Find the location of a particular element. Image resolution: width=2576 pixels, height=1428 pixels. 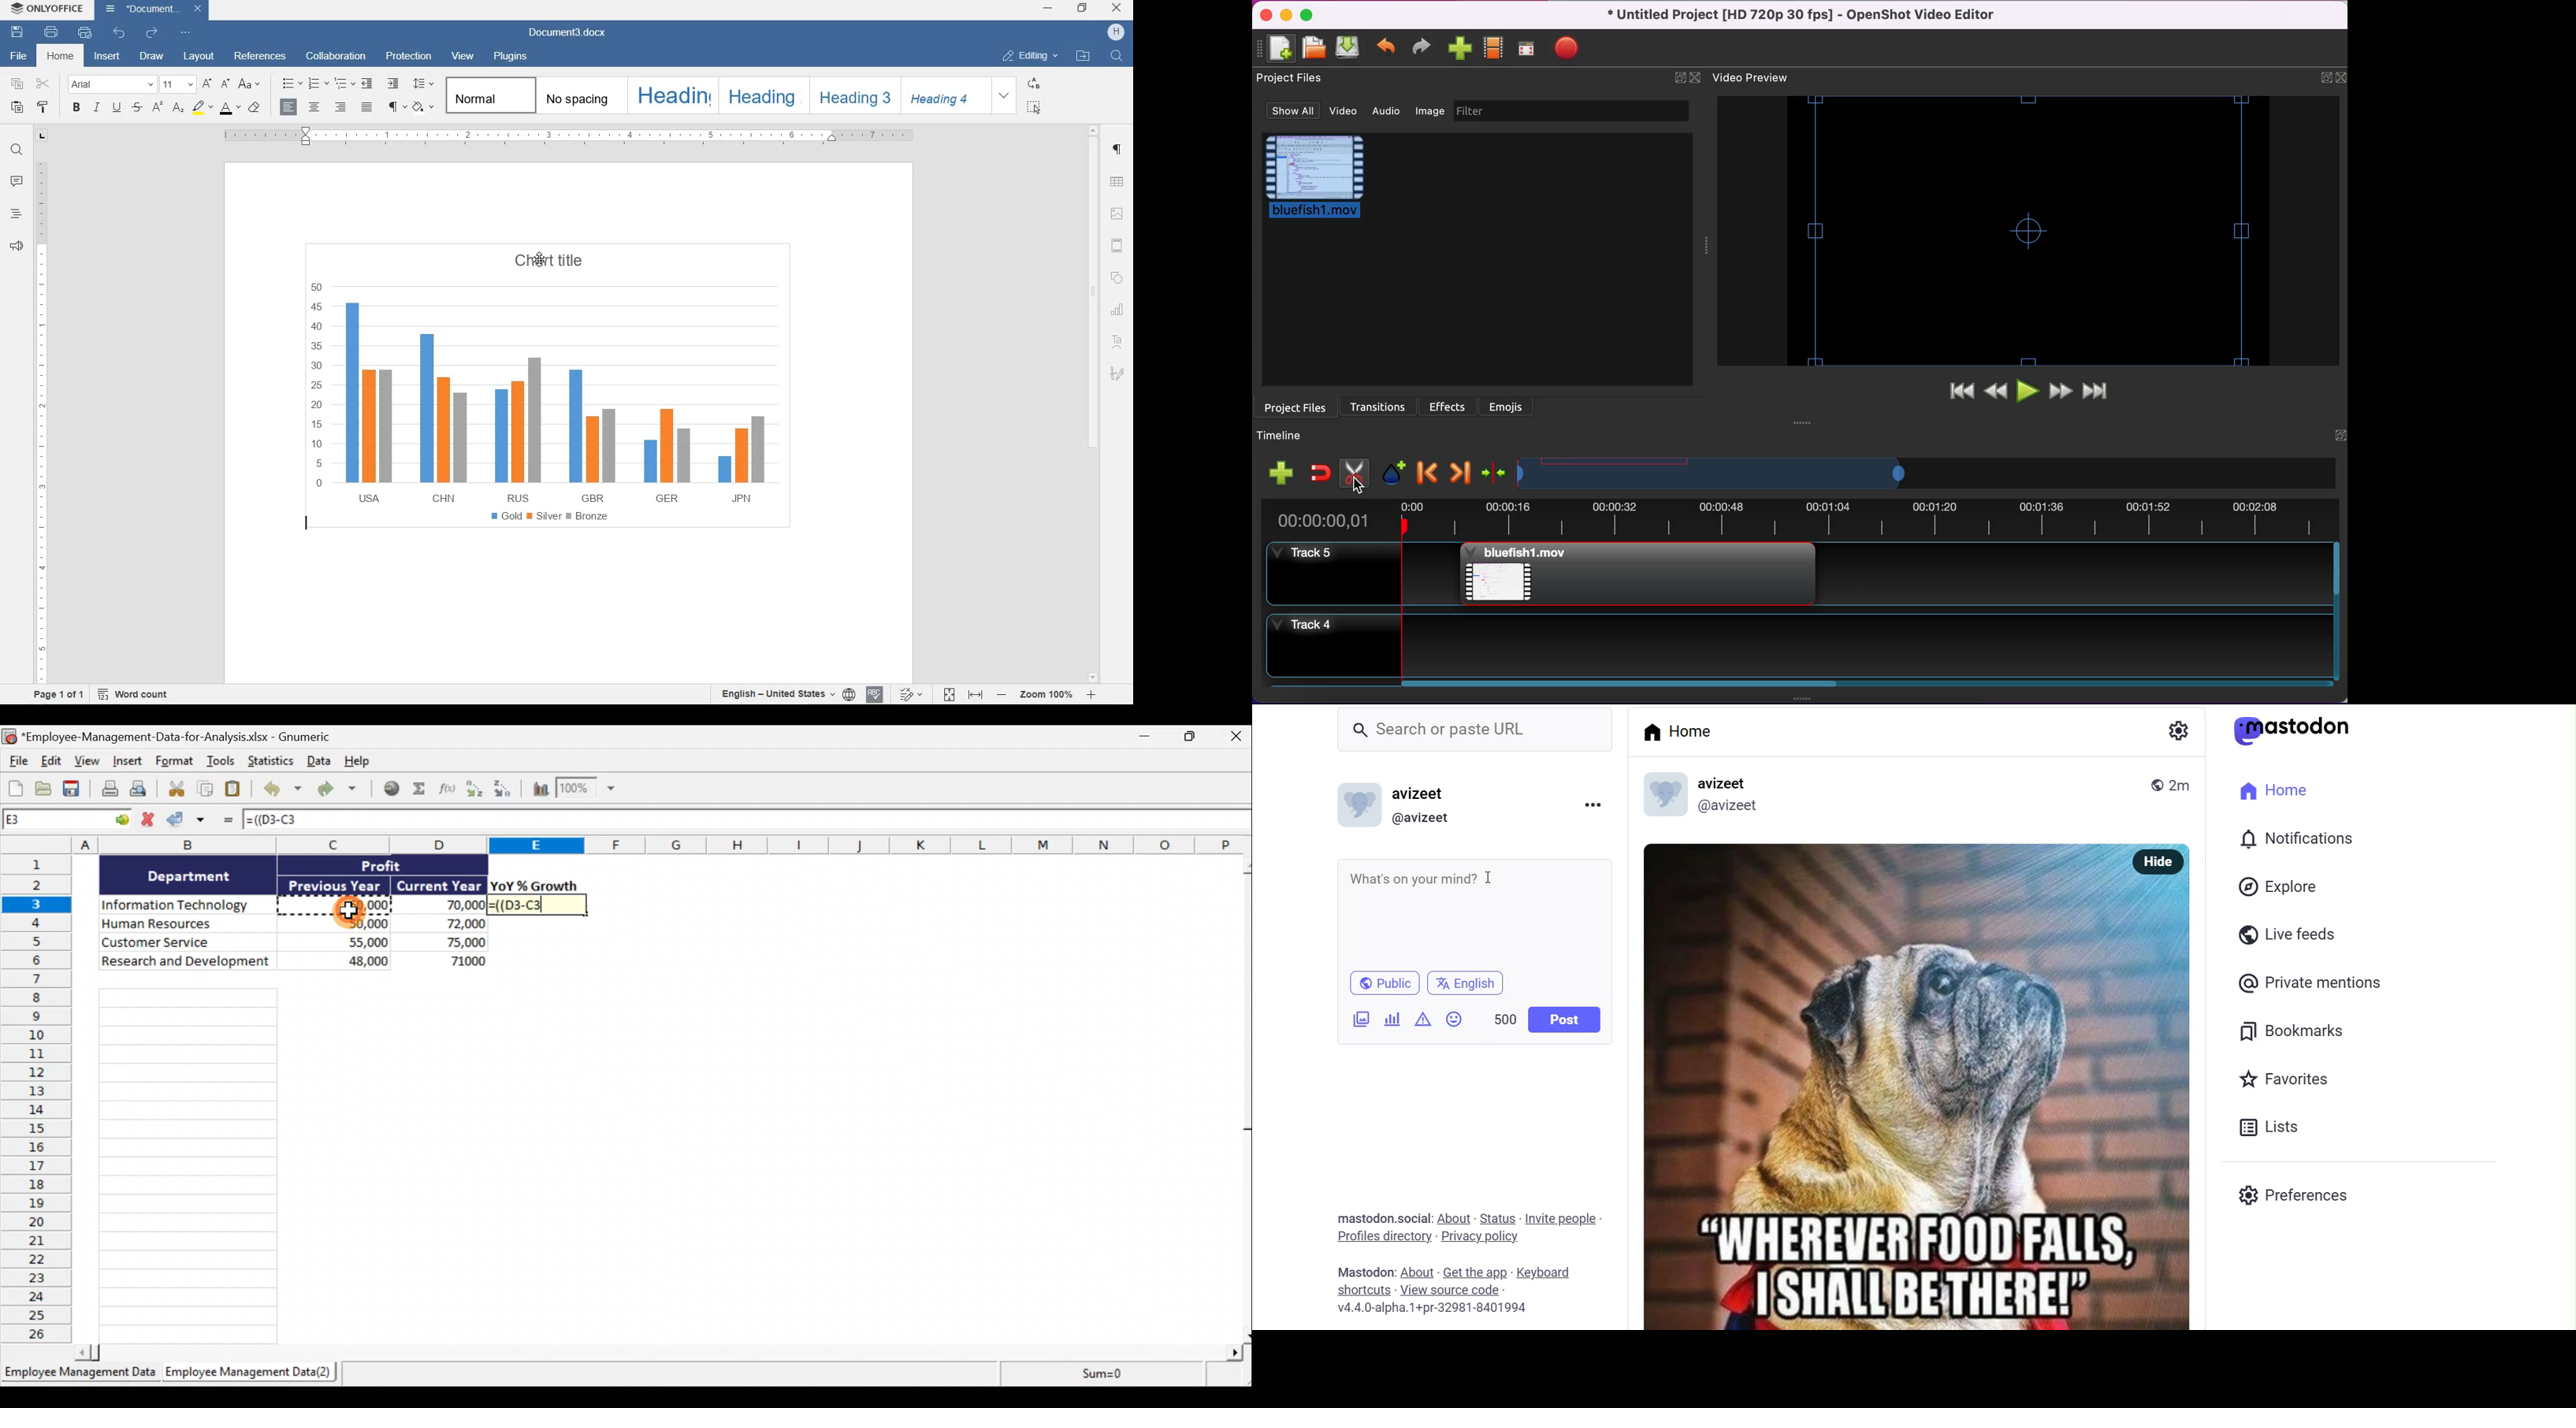

TAB is located at coordinates (43, 135).